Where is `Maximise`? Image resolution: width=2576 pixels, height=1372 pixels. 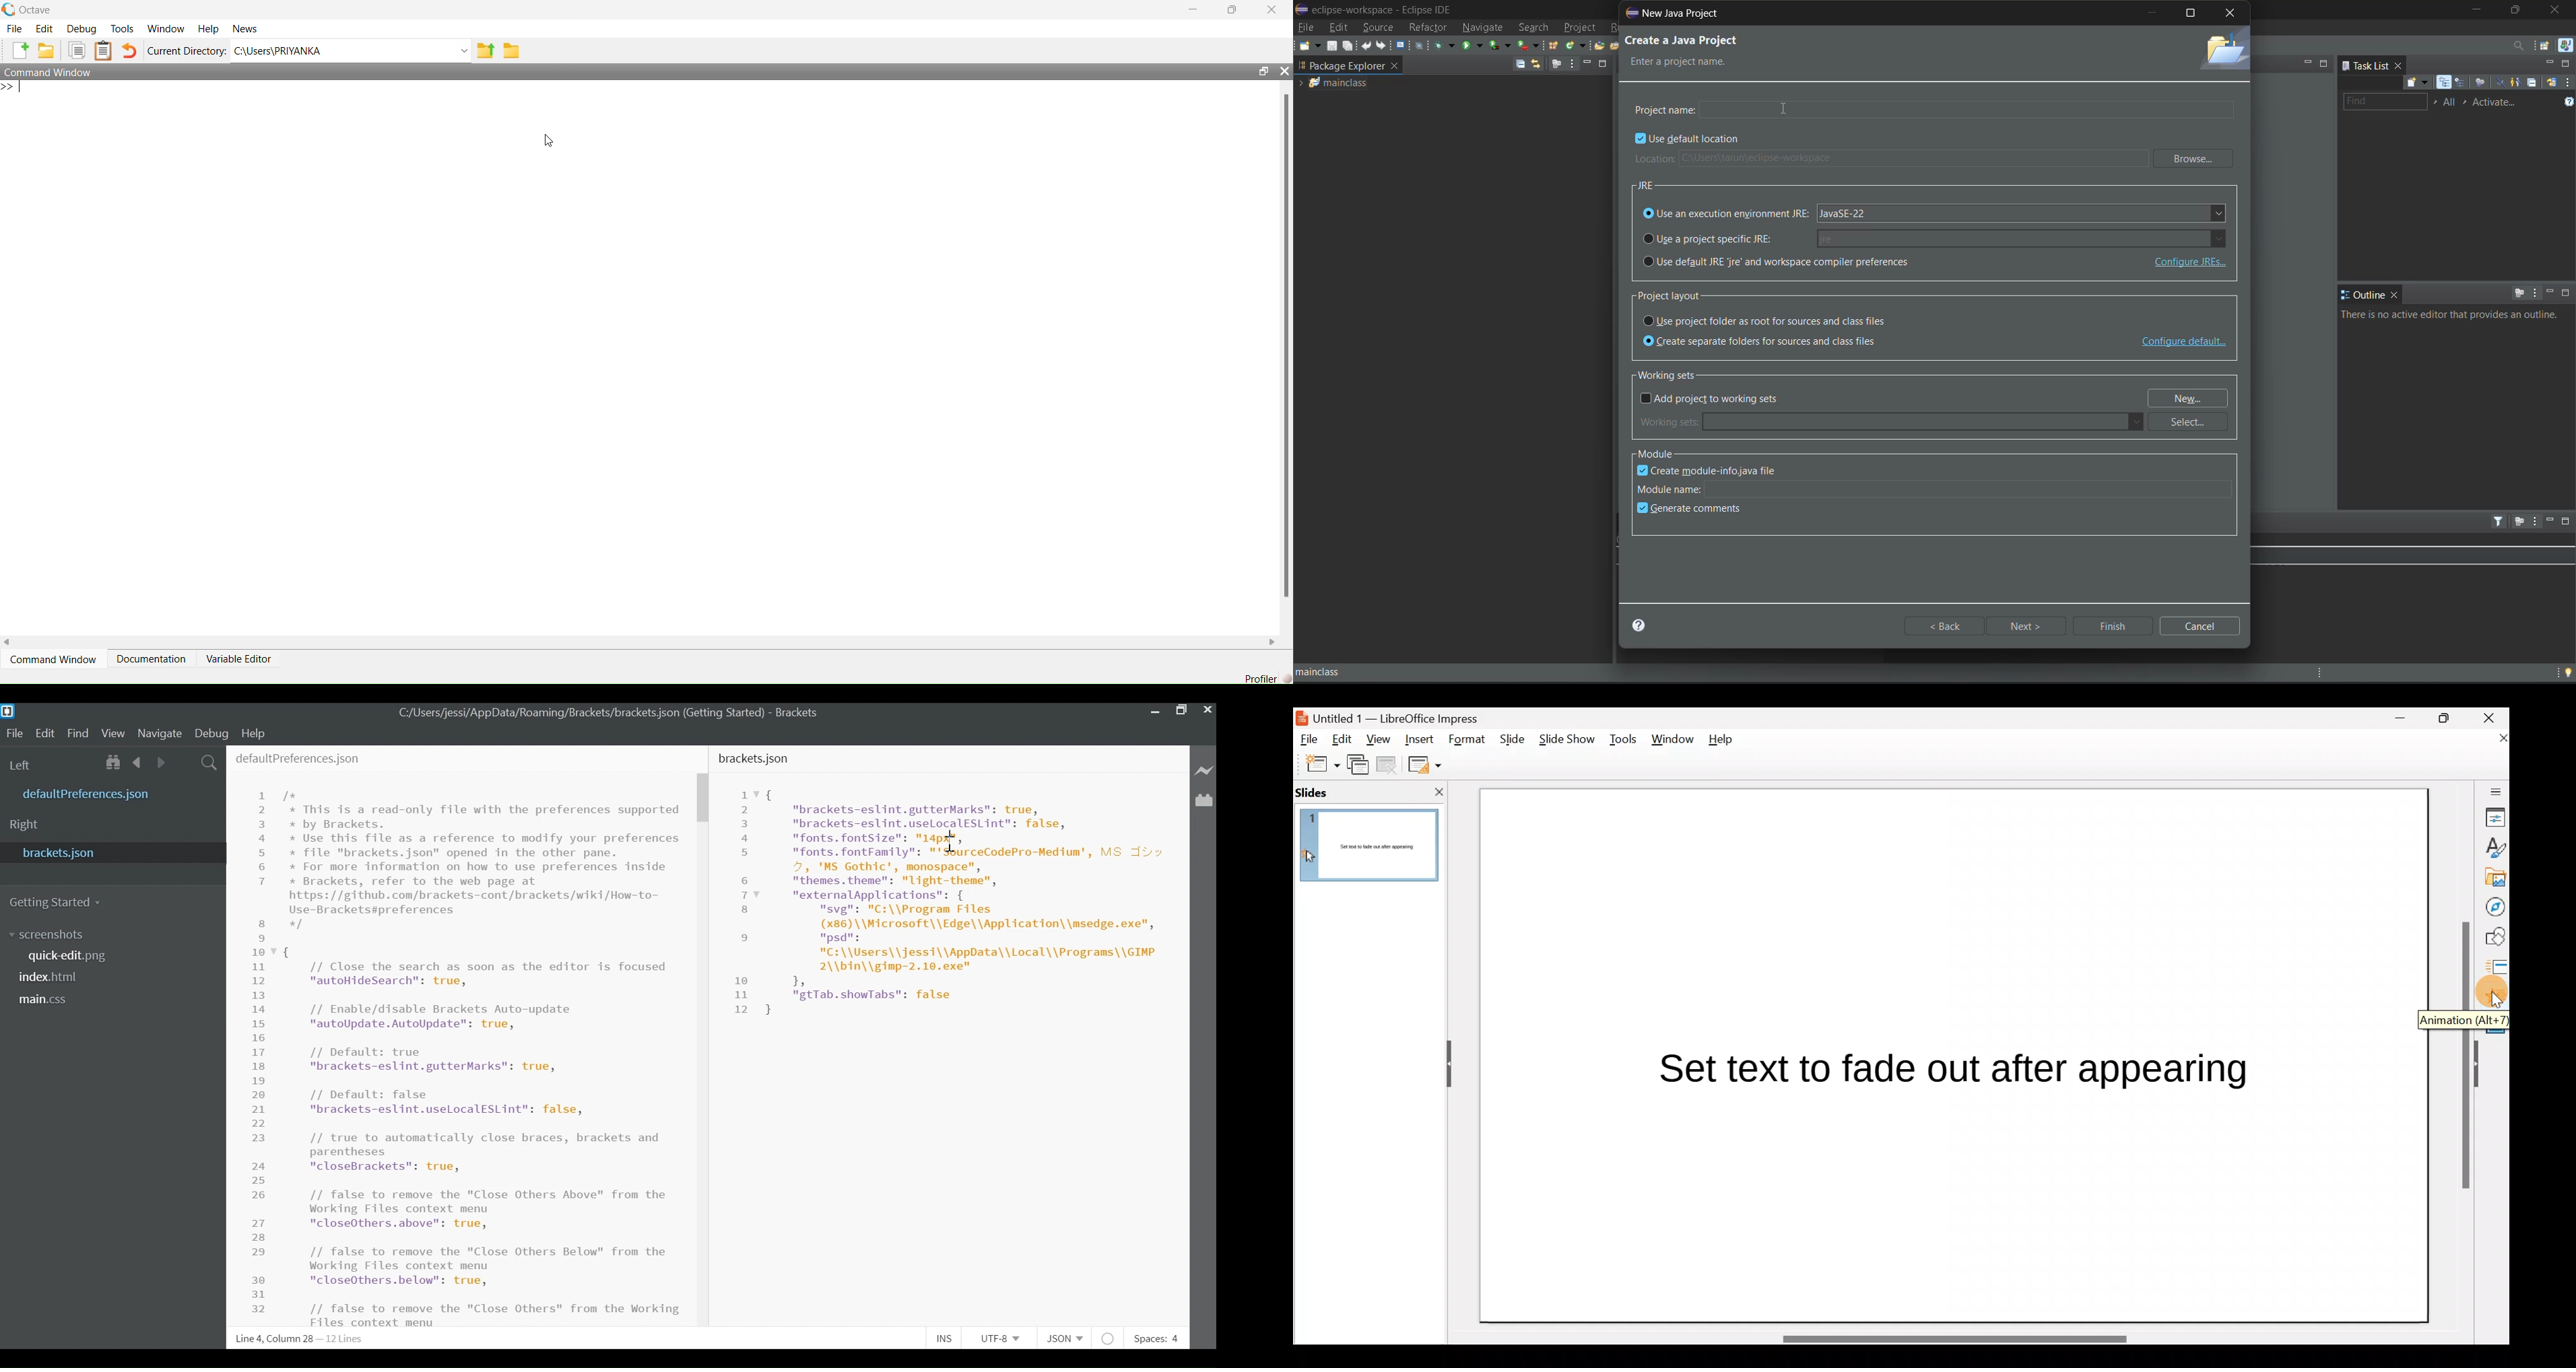
Maximise is located at coordinates (2449, 718).